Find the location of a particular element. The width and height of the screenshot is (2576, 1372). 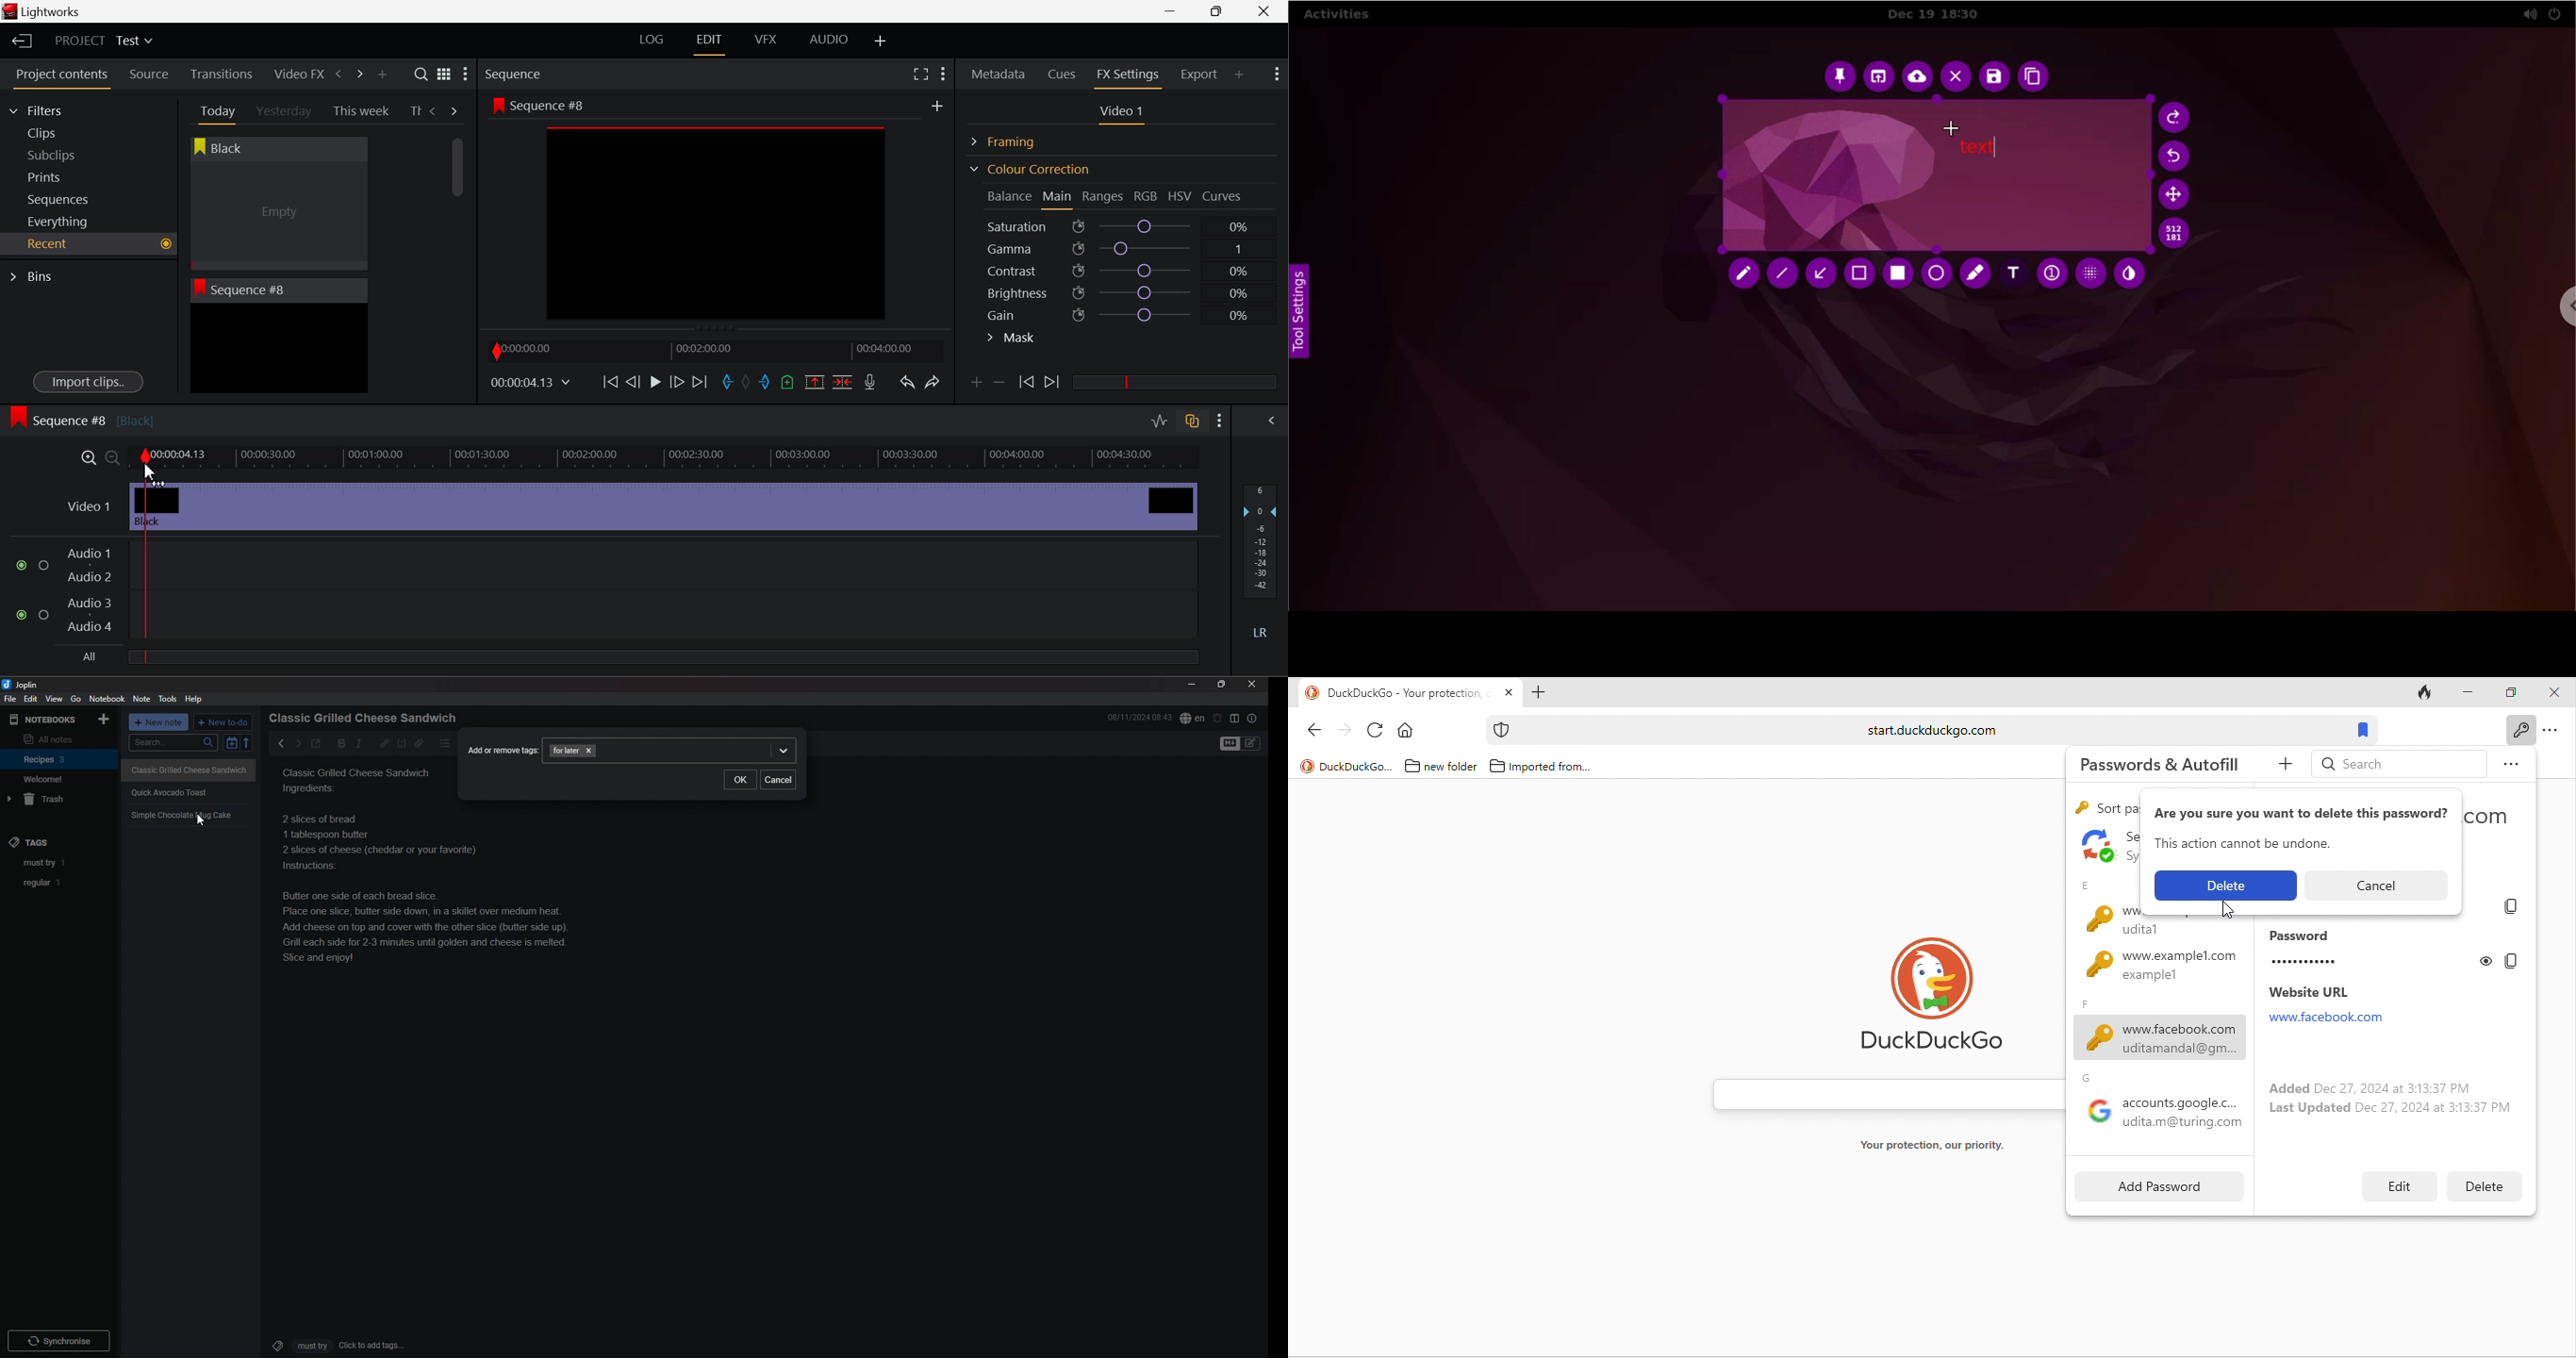

set alarm is located at coordinates (1219, 717).